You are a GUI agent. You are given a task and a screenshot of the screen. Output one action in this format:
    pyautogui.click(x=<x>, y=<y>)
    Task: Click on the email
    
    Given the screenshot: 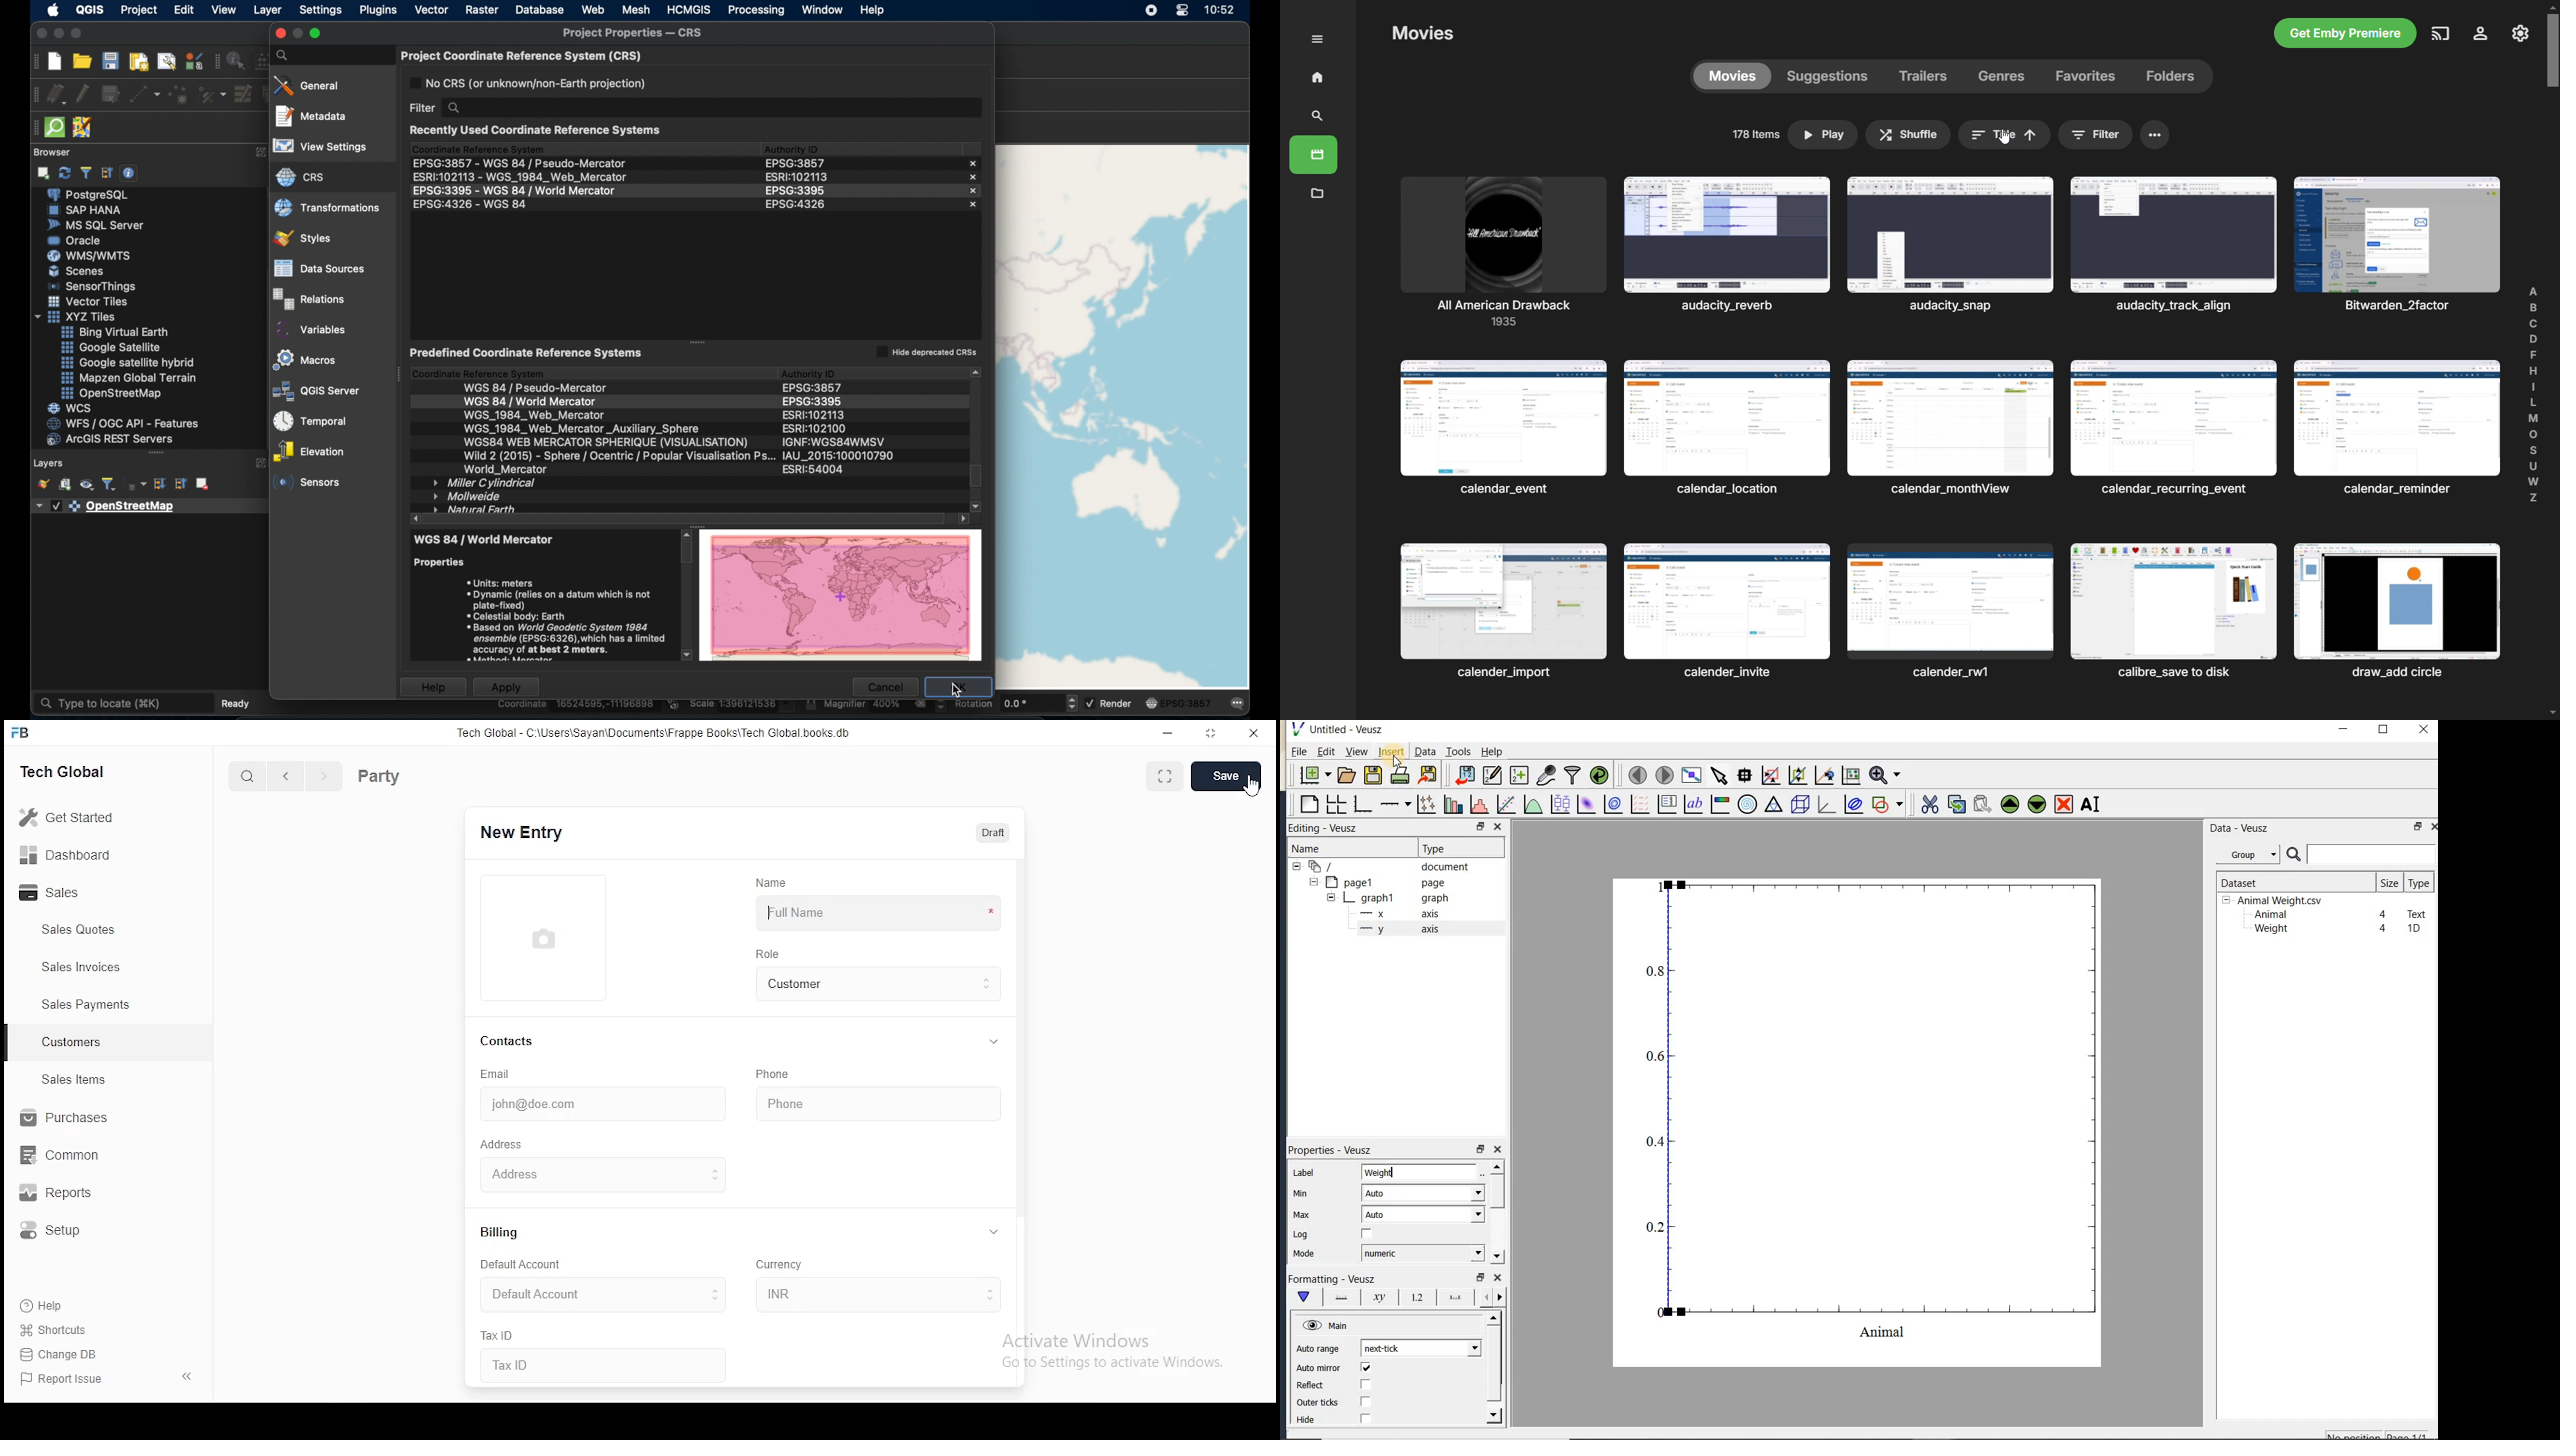 What is the action you would take?
    pyautogui.click(x=497, y=1074)
    